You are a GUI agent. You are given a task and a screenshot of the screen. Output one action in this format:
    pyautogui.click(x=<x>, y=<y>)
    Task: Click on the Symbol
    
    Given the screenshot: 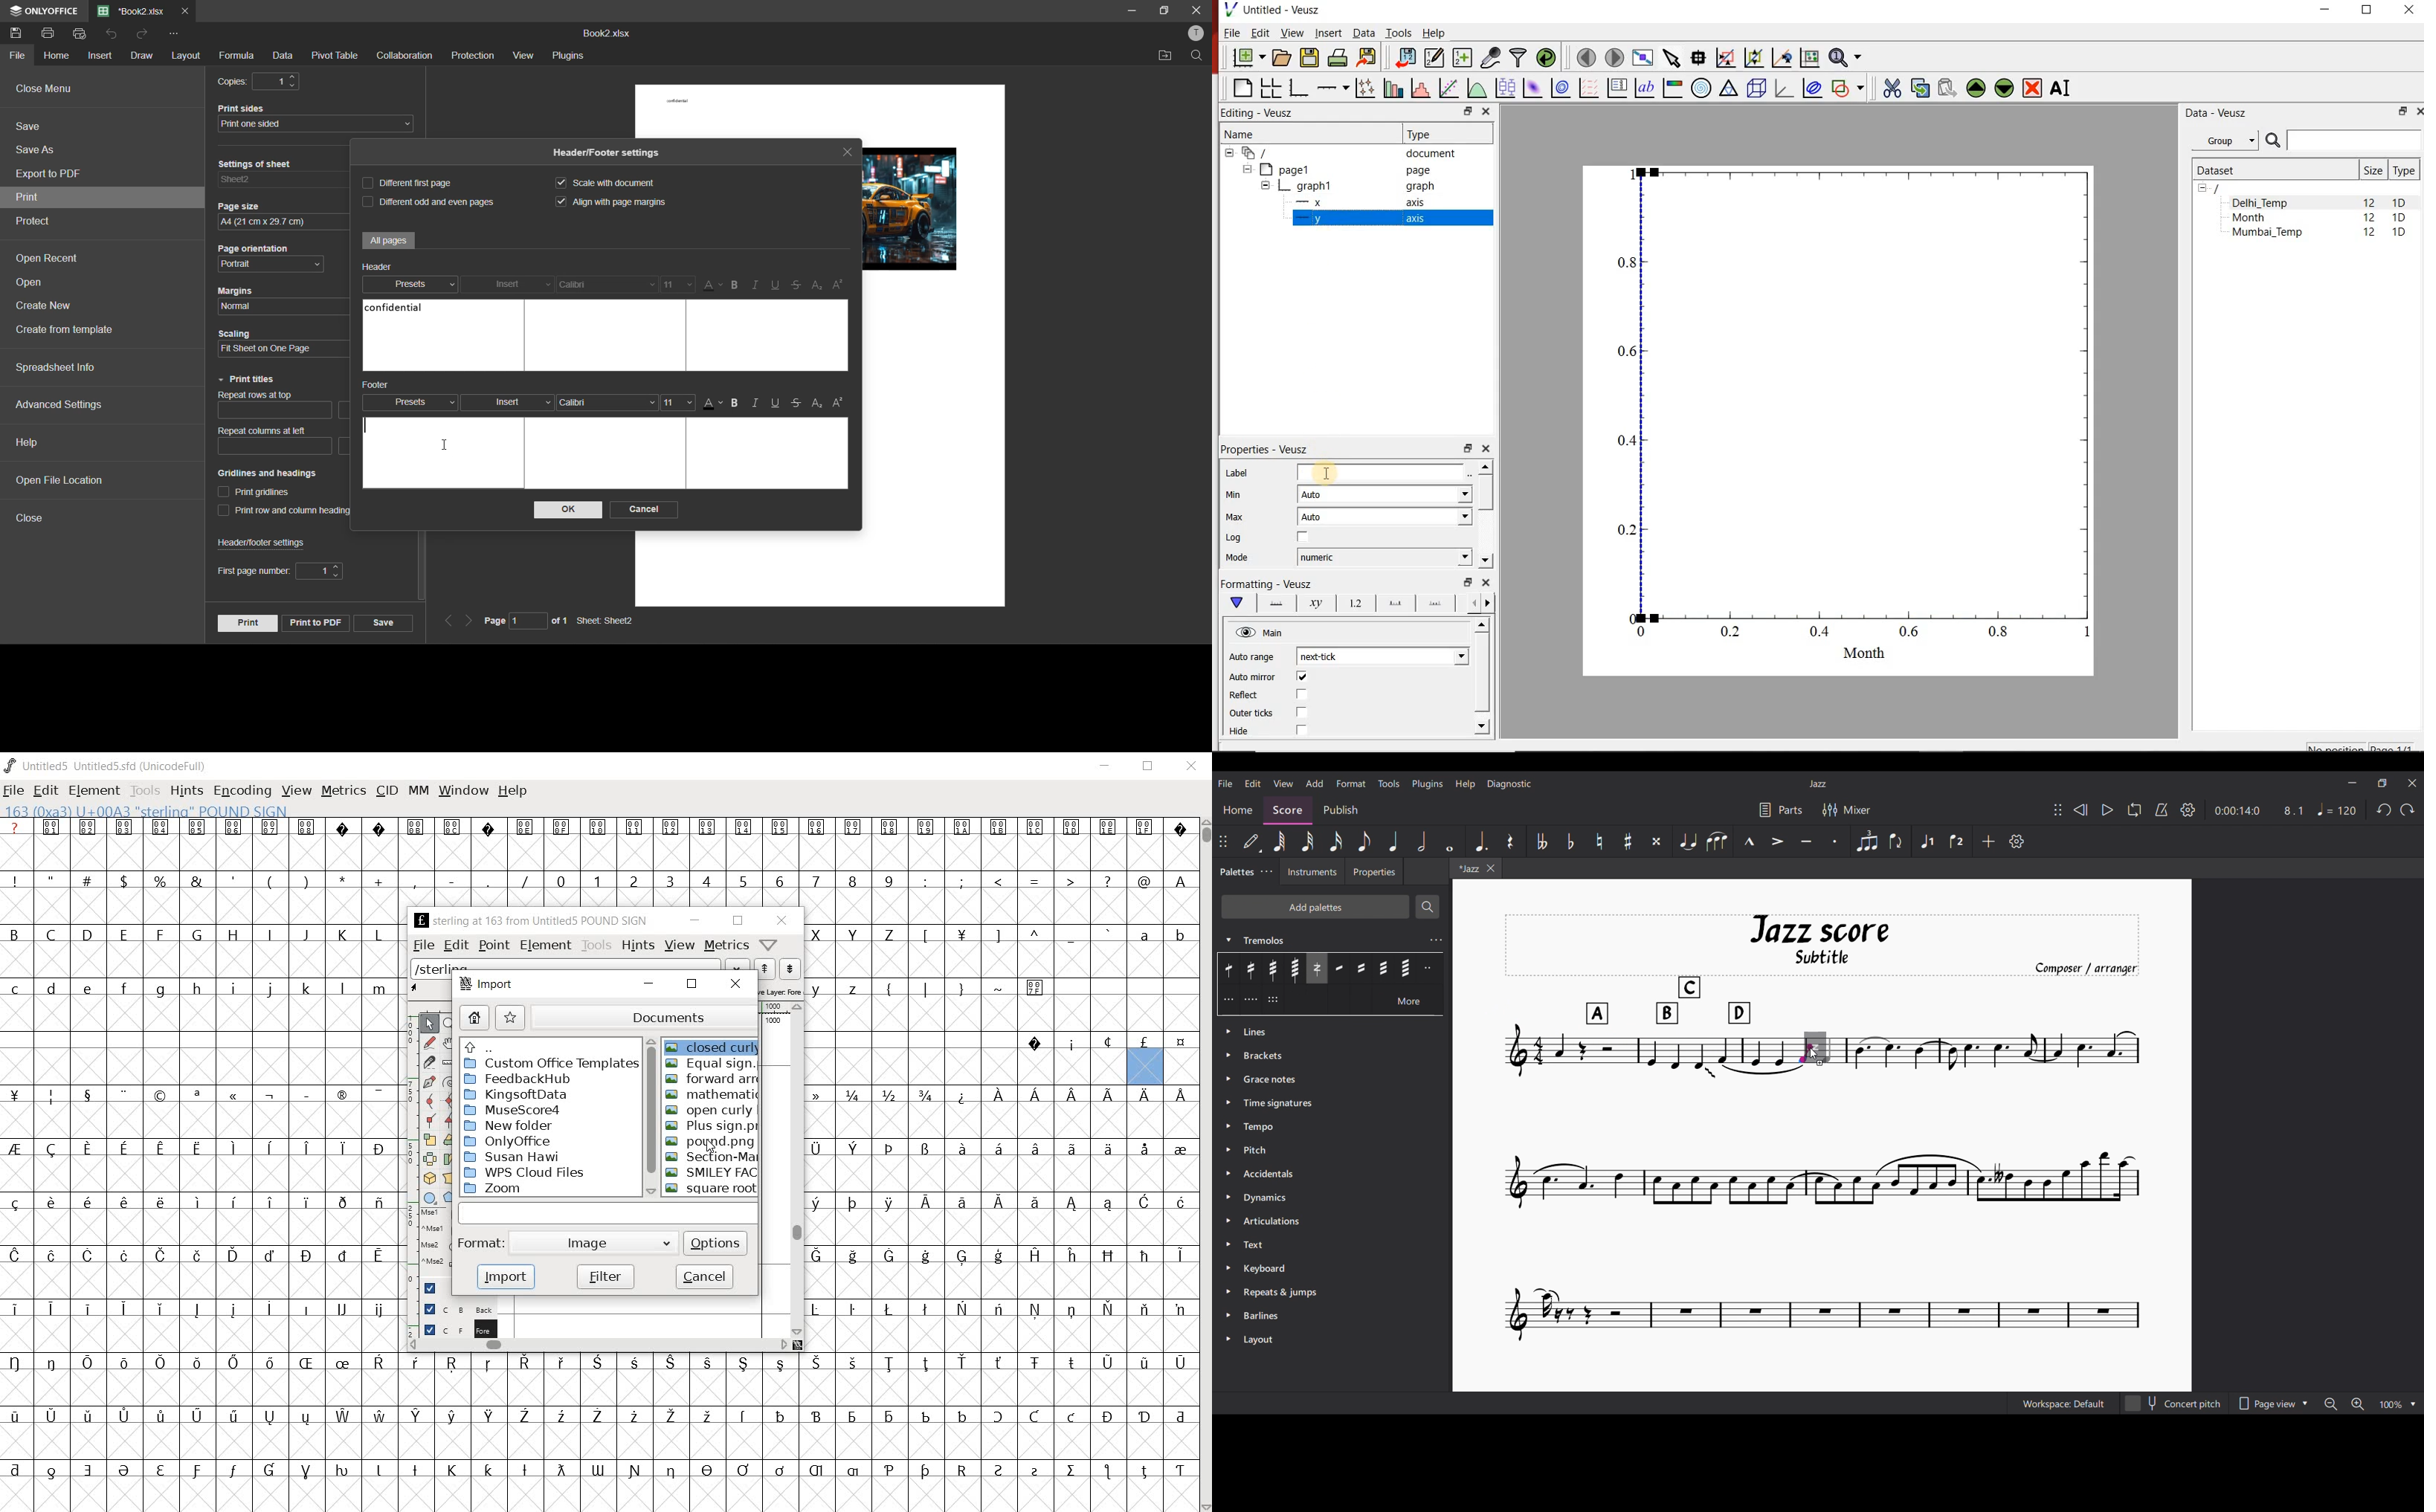 What is the action you would take?
    pyautogui.click(x=343, y=1417)
    